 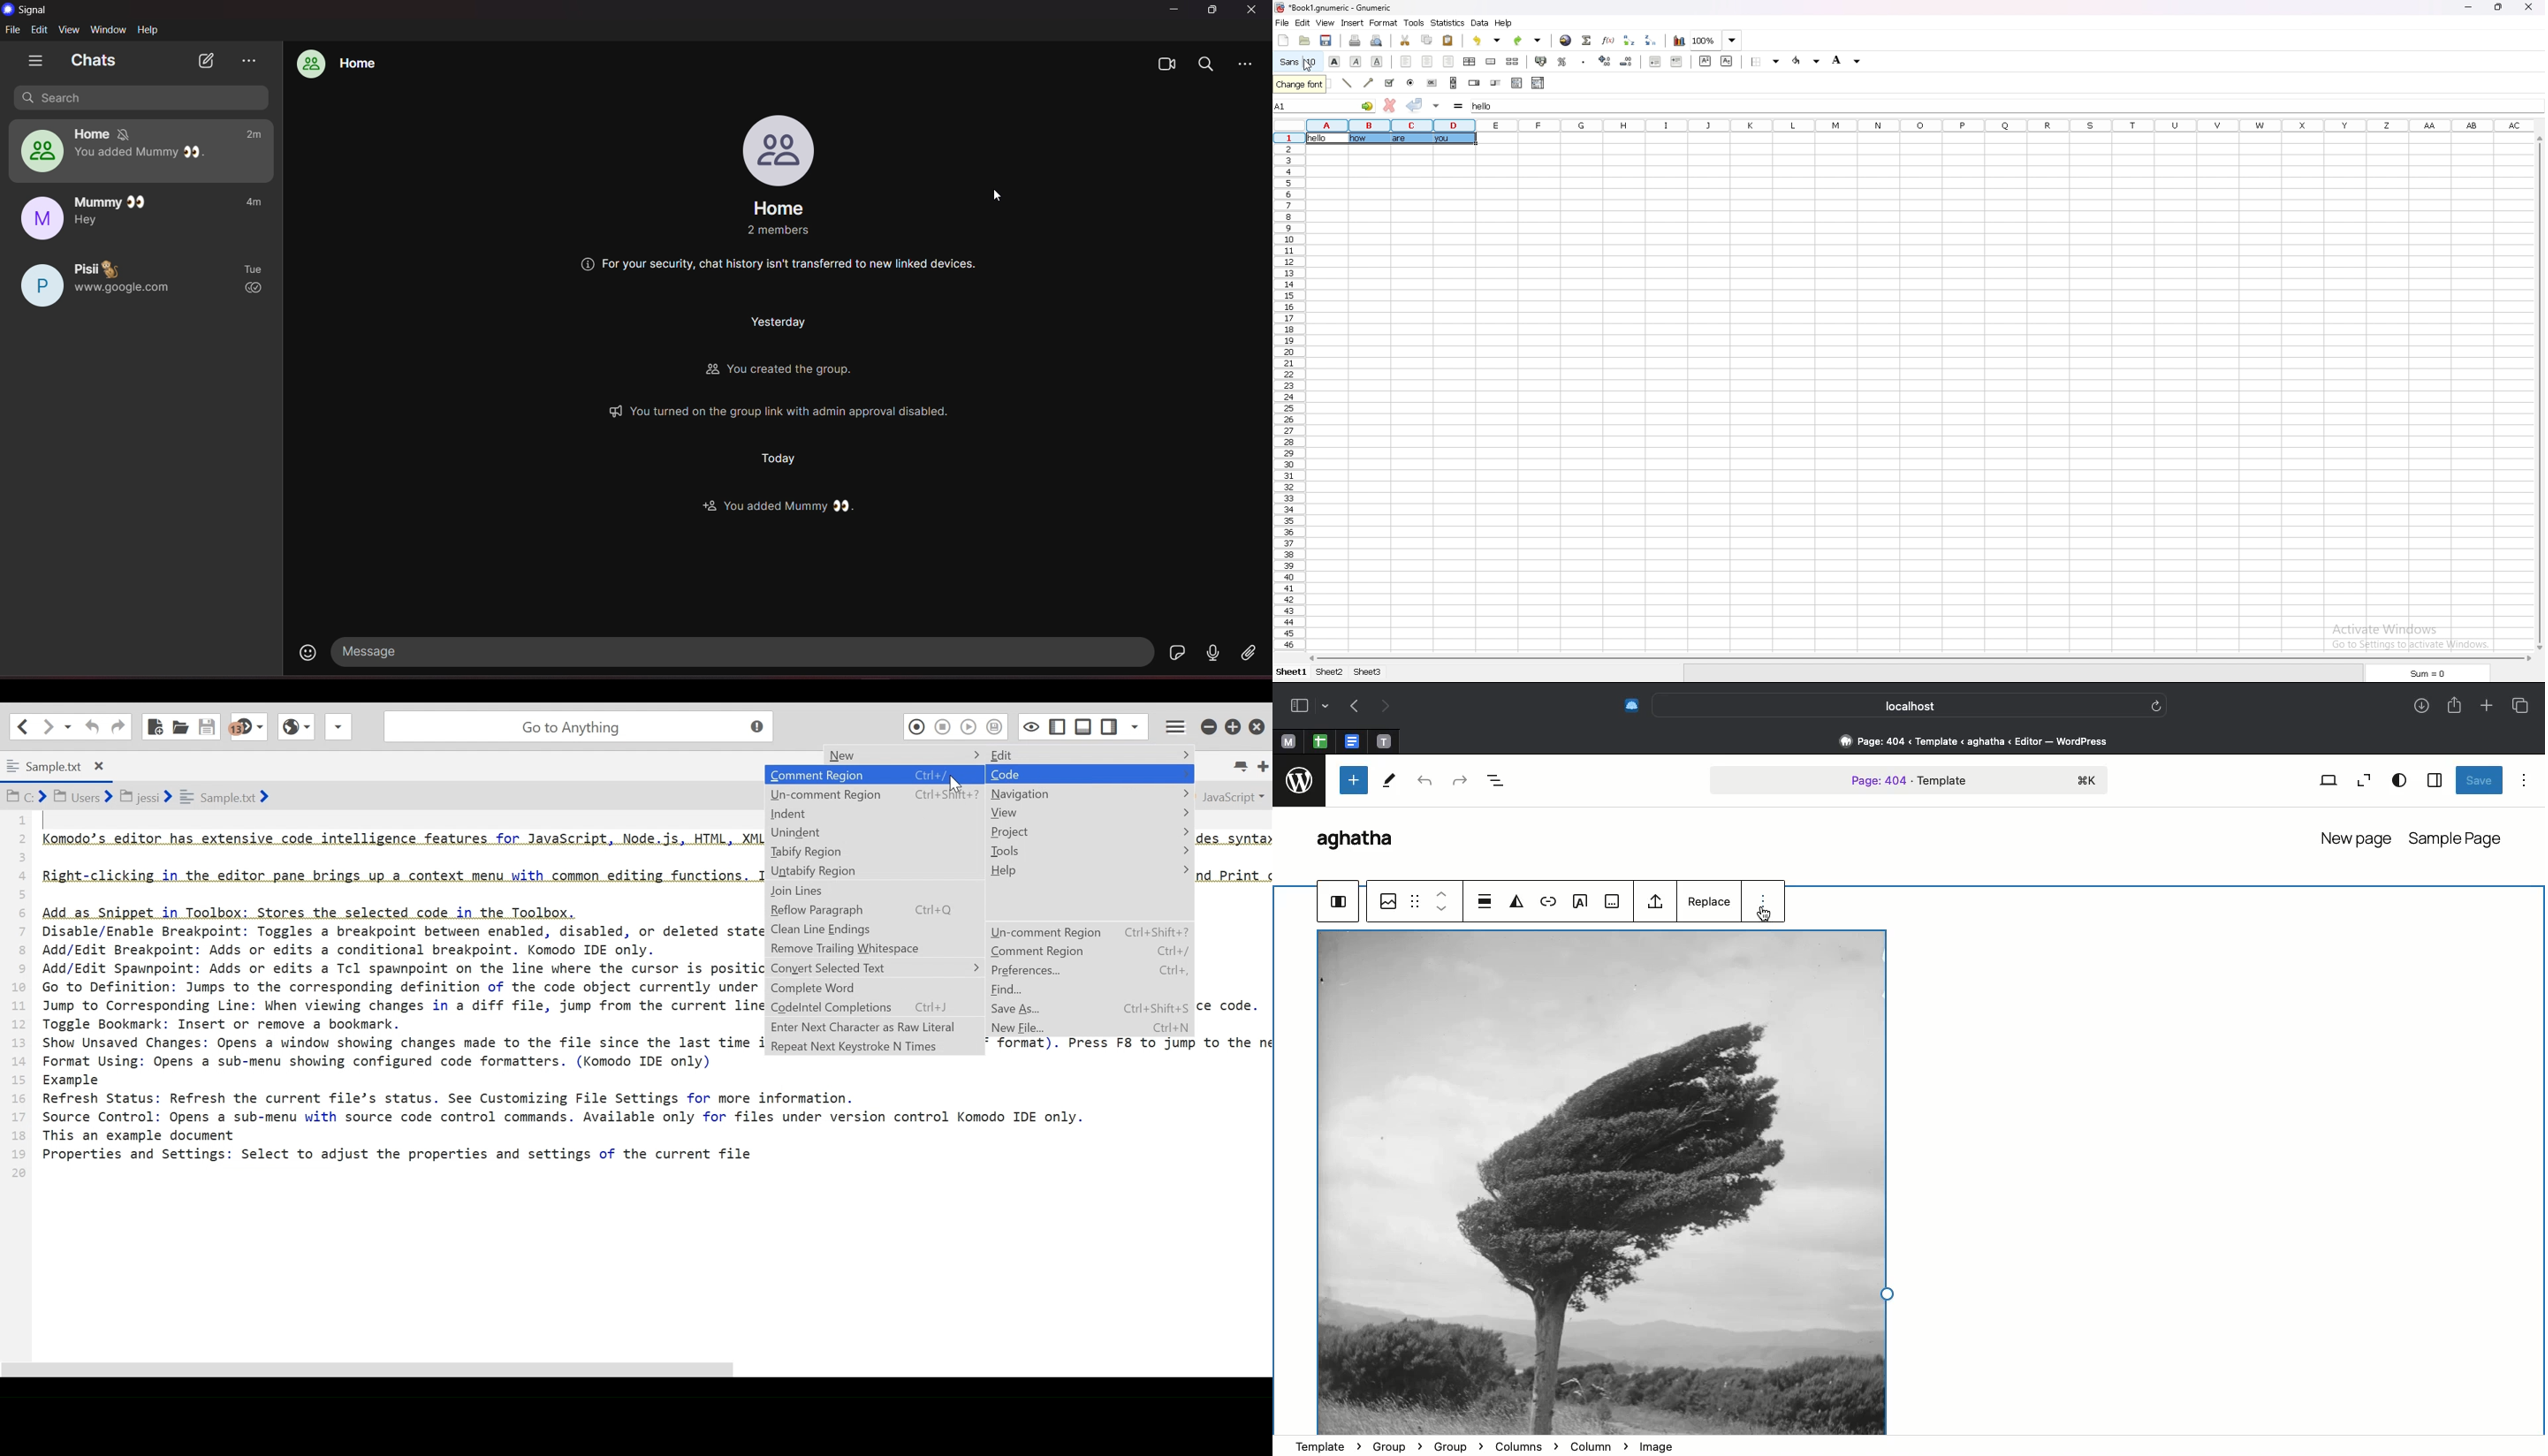 I want to click on Image, so click(x=1601, y=1181).